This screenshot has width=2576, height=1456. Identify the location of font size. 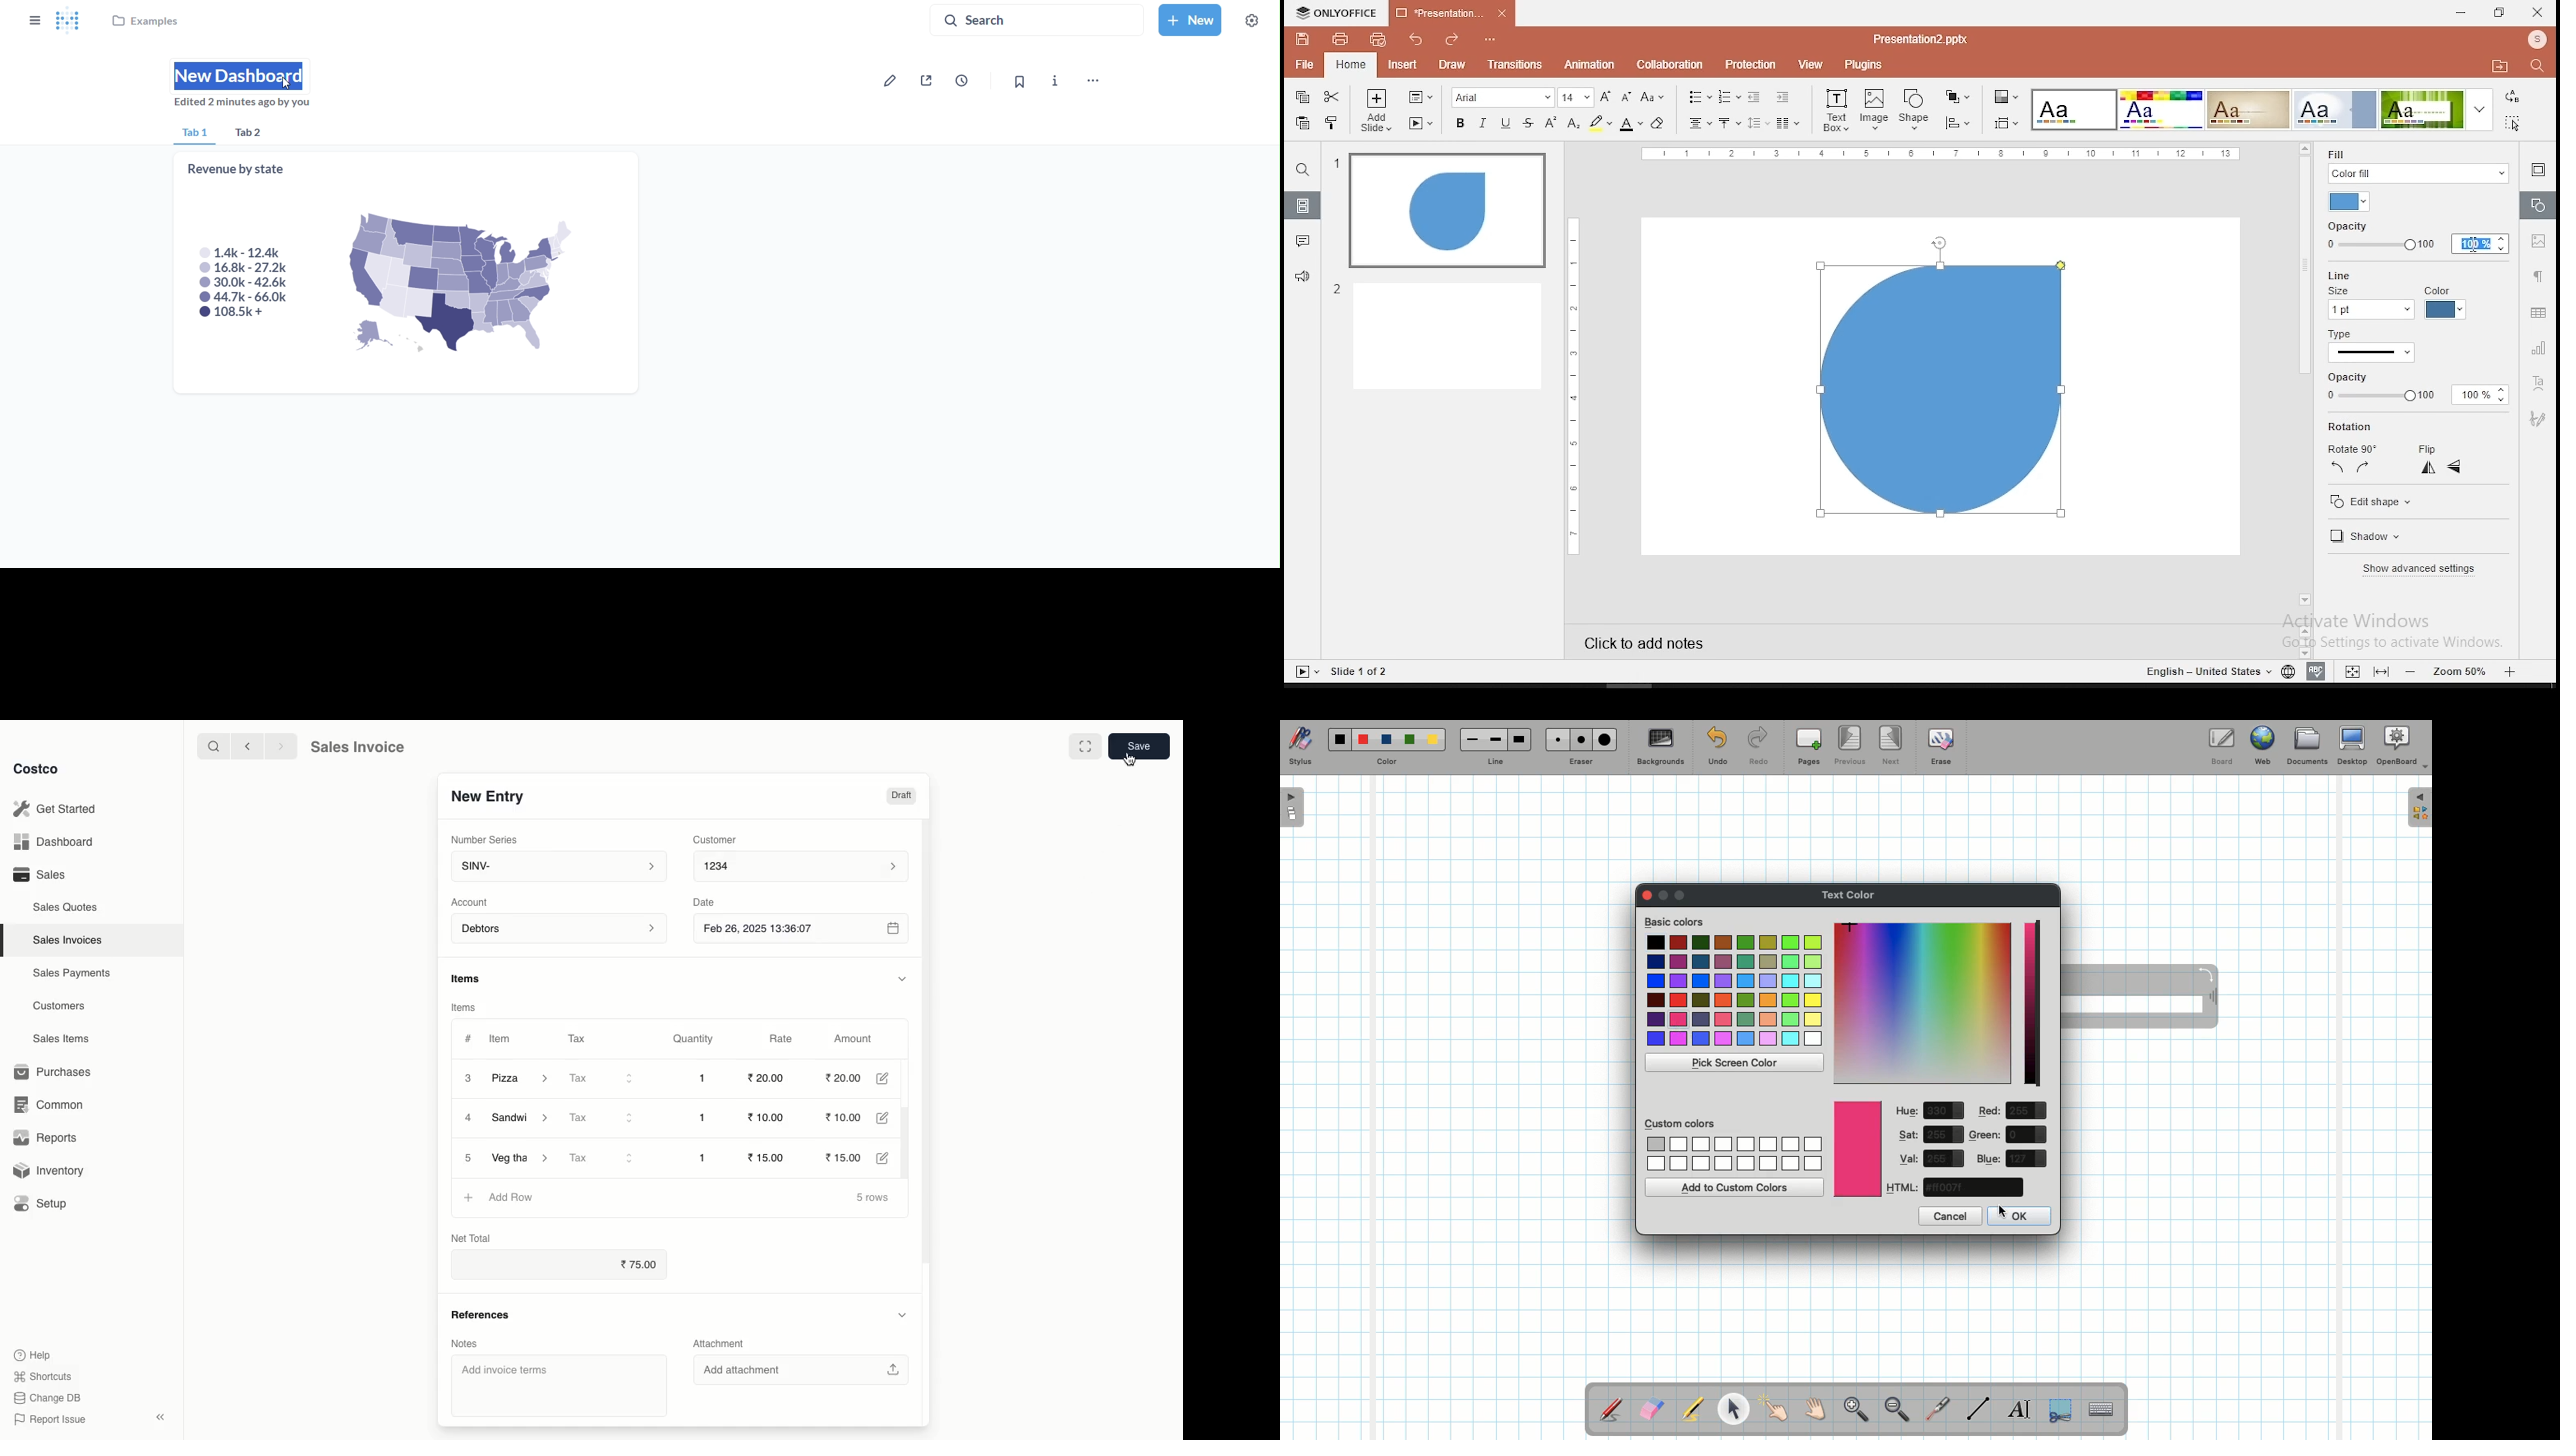
(1577, 98).